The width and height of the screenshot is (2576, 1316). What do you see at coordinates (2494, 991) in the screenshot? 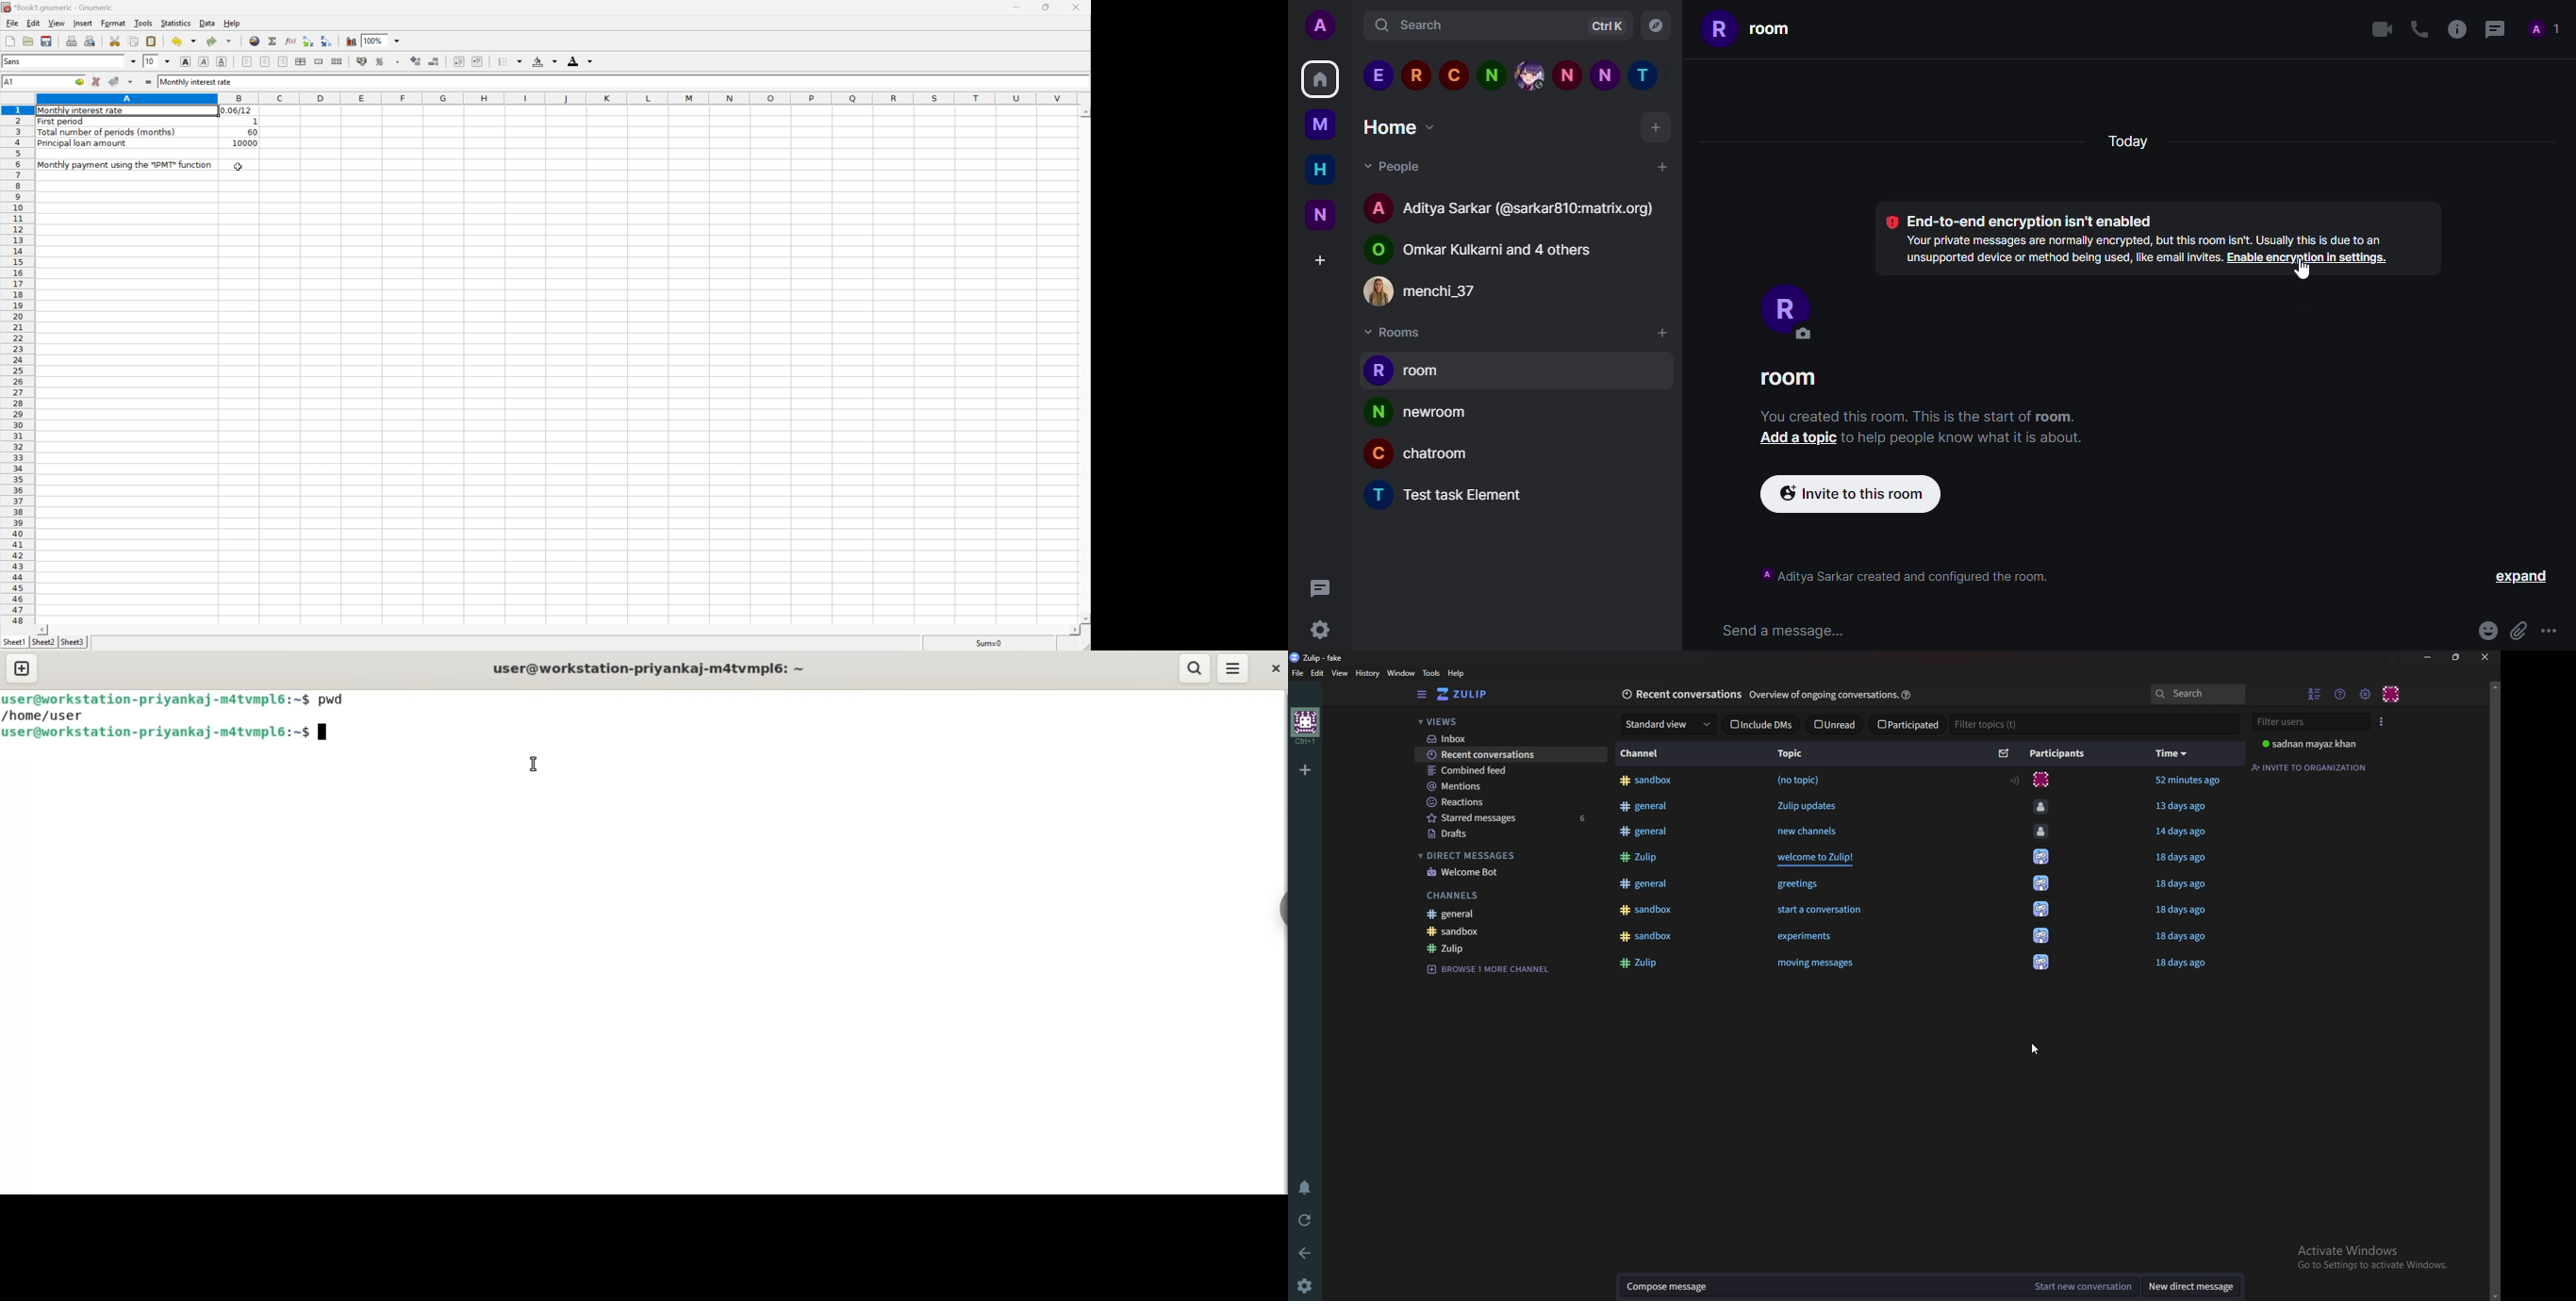
I see `Vertical scroll bar` at bounding box center [2494, 991].